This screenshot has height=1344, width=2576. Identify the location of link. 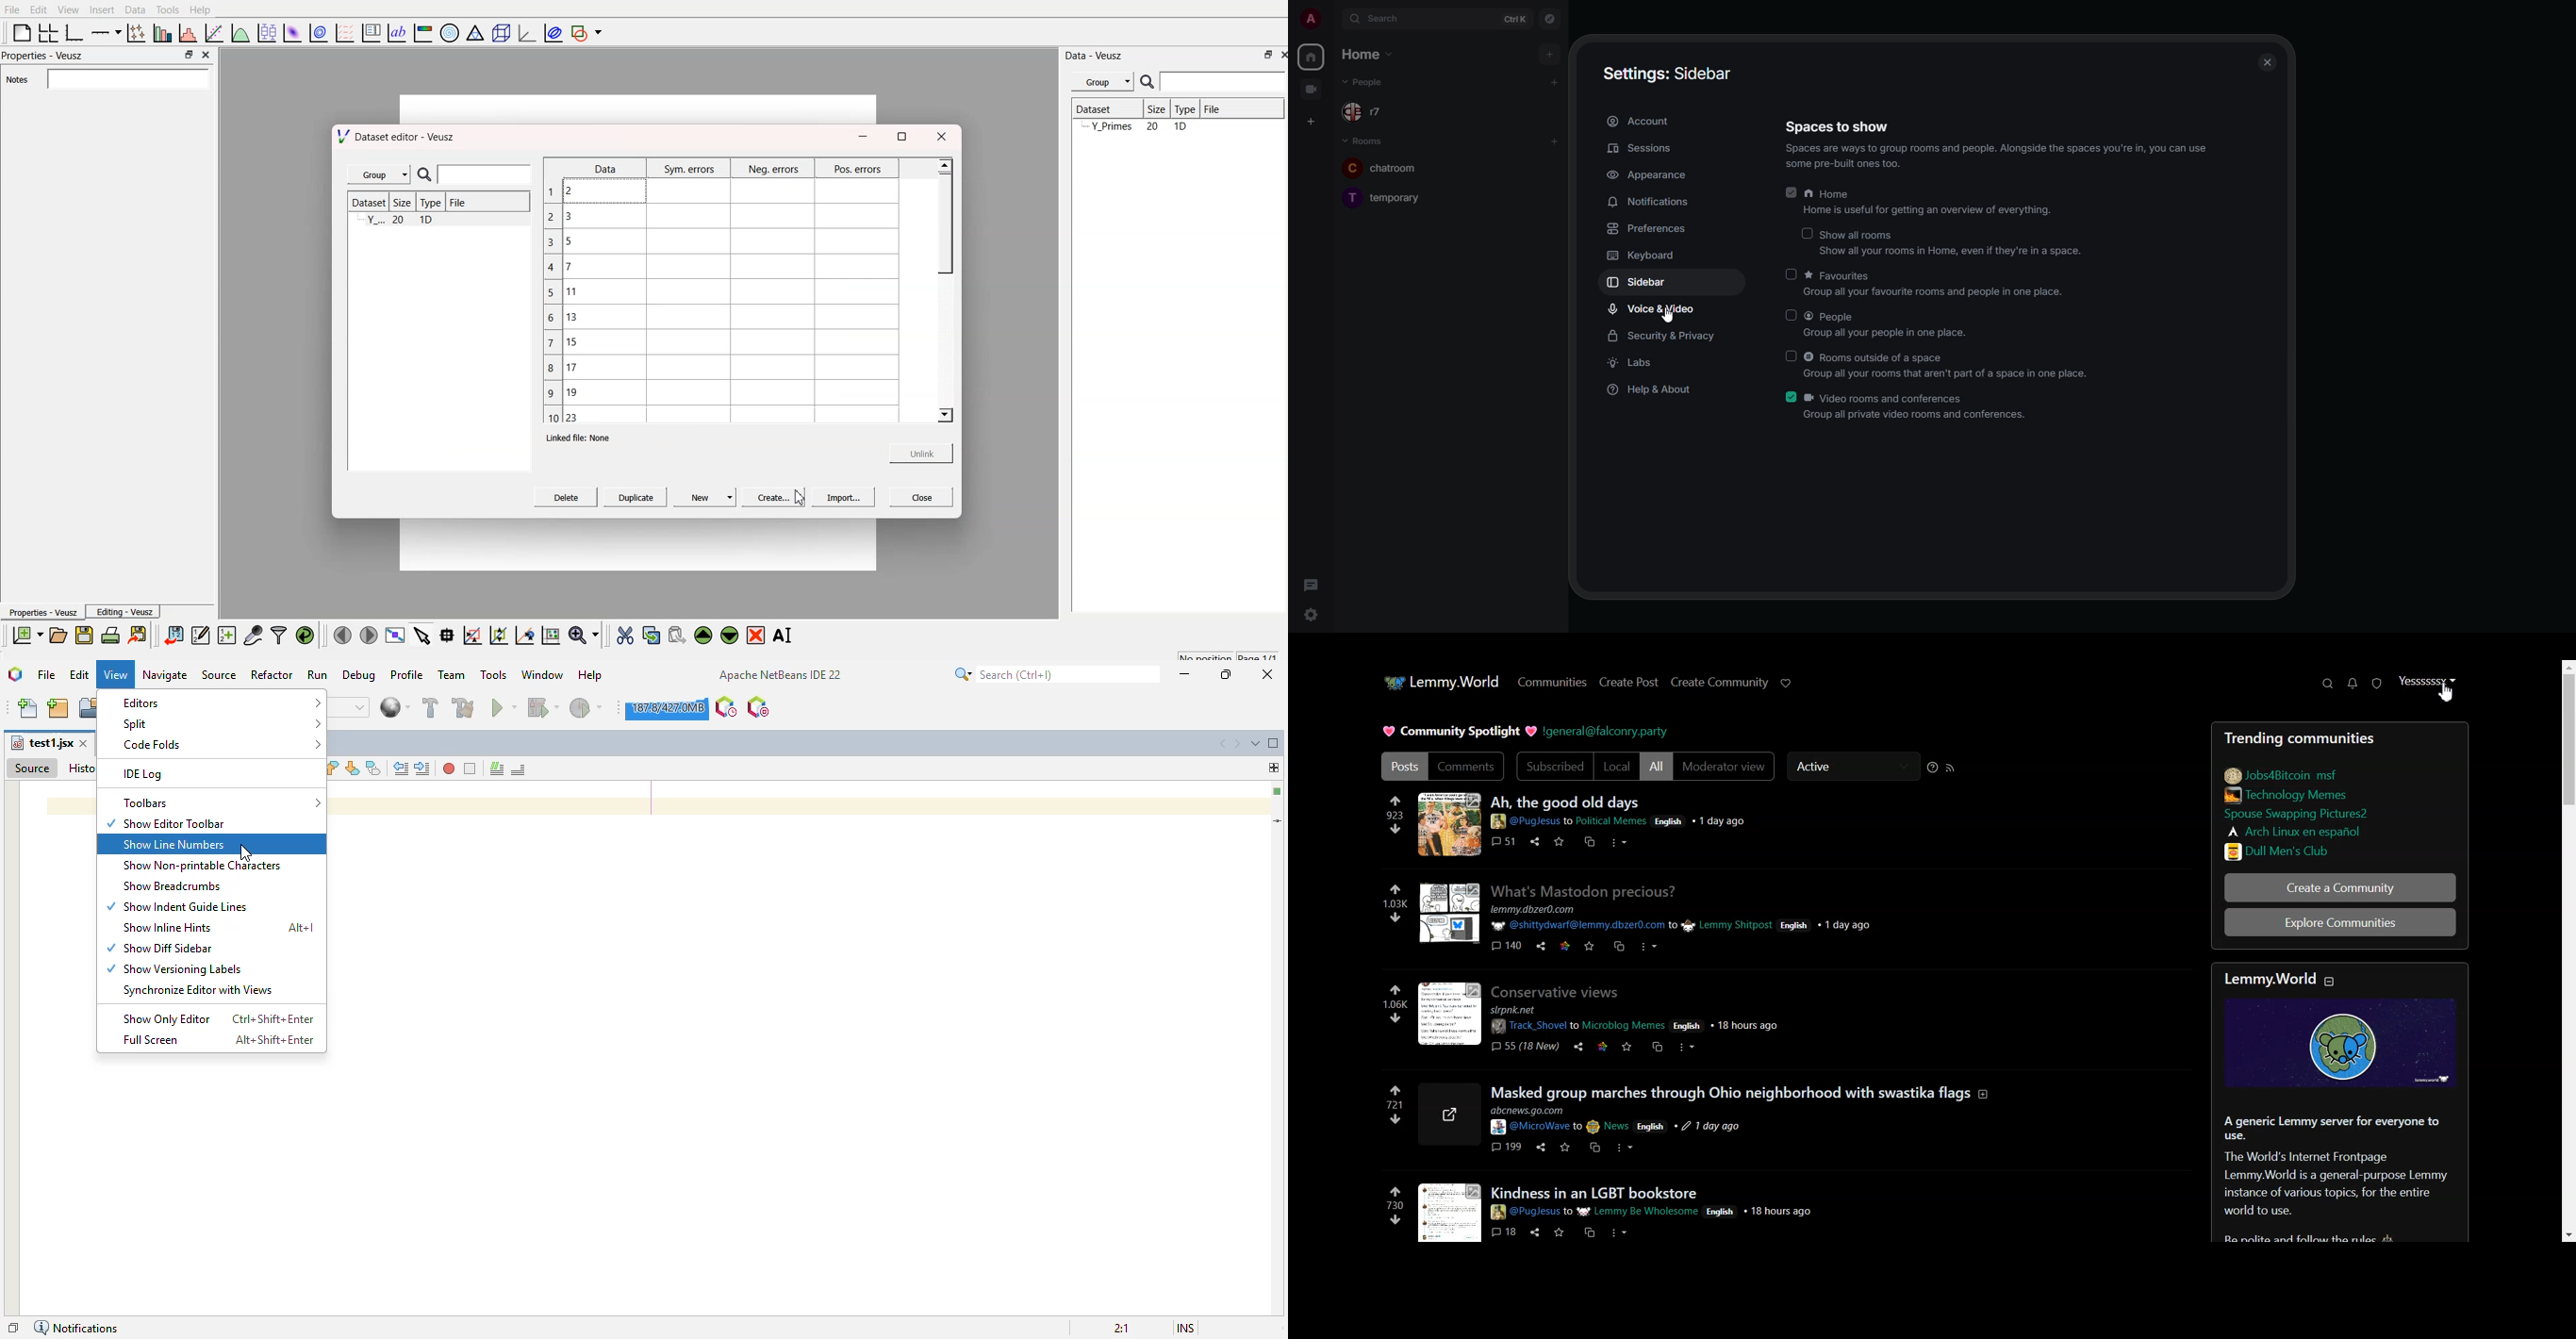
(2292, 830).